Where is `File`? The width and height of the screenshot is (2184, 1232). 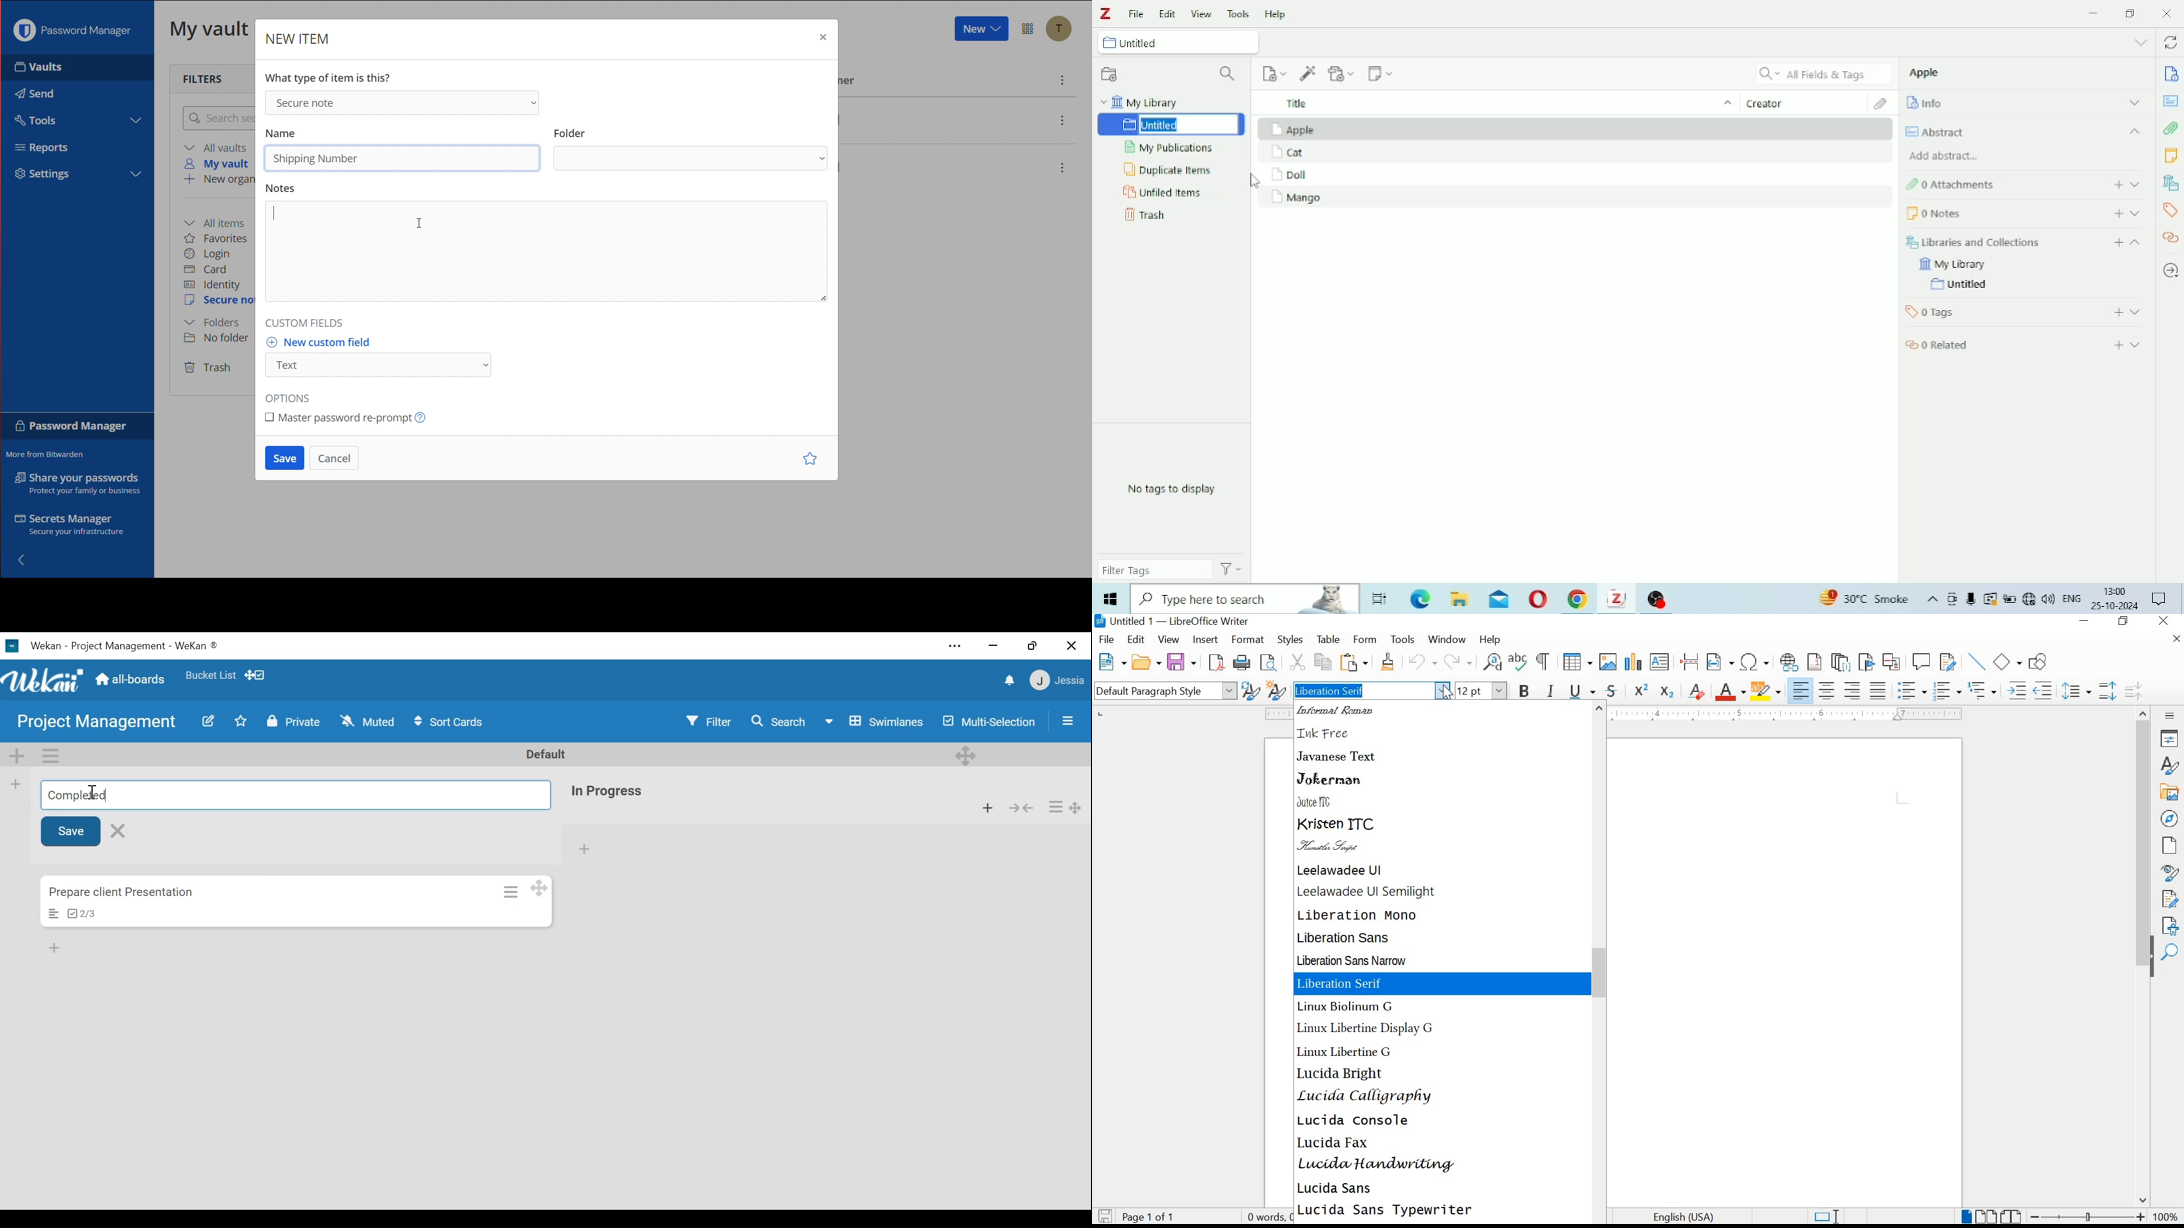
File is located at coordinates (1136, 14).